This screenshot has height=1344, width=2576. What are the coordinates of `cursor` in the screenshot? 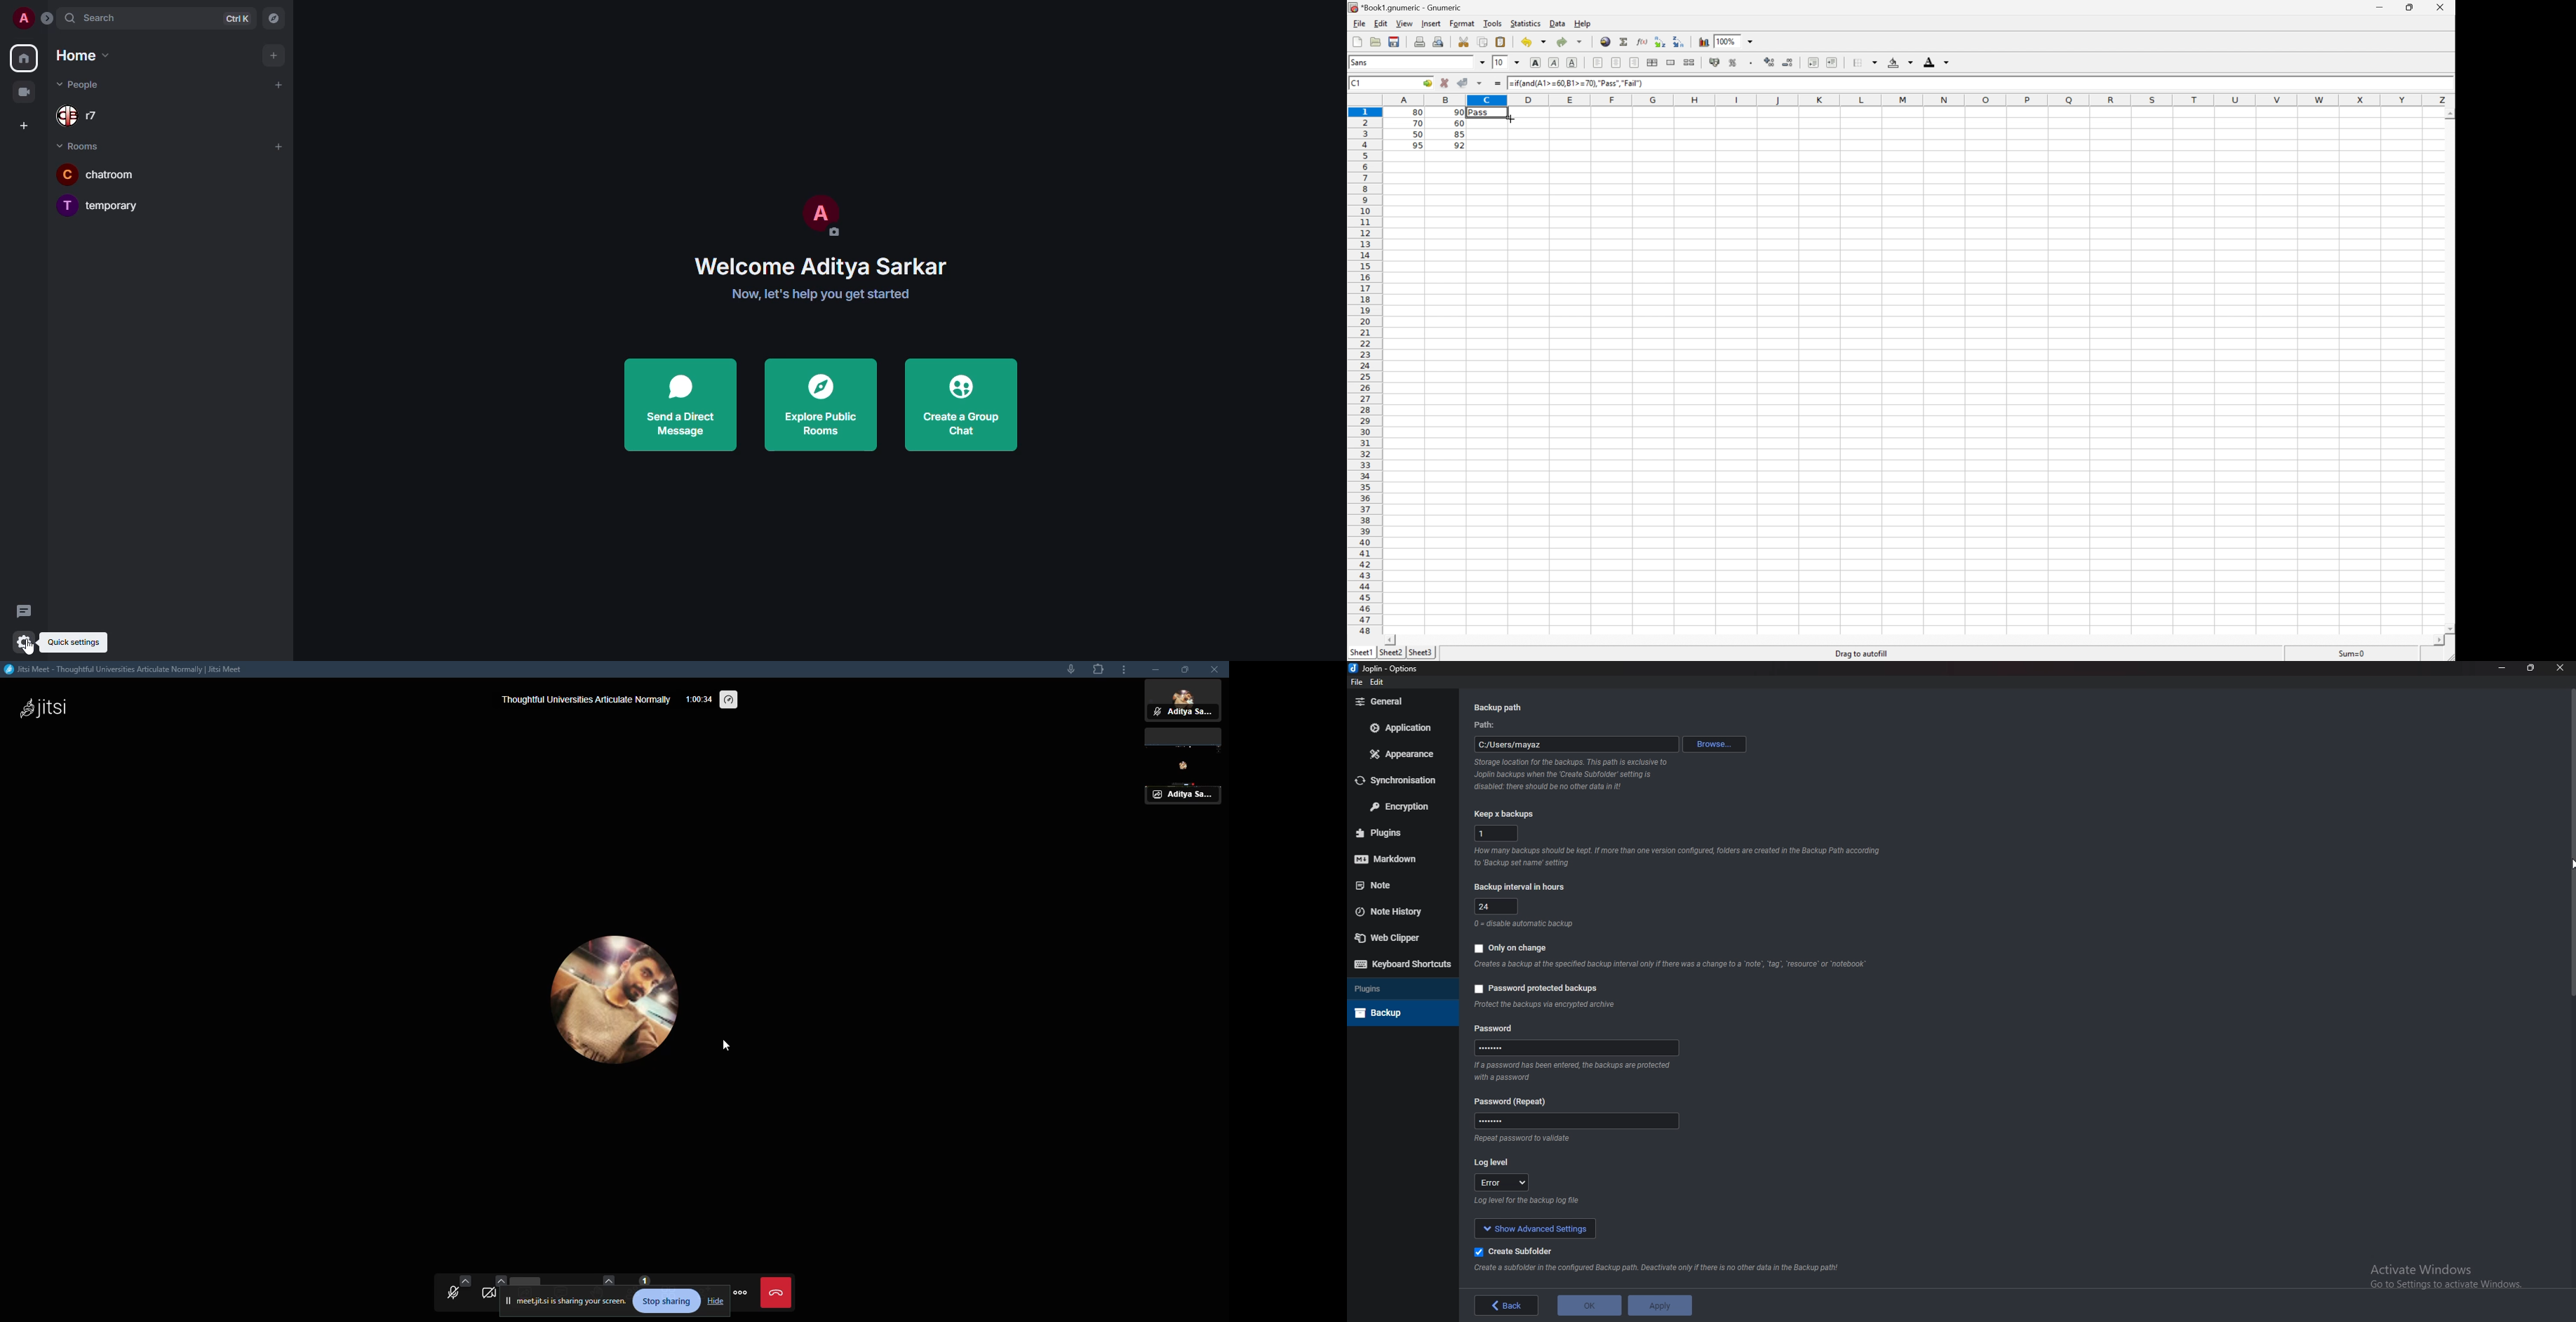 It's located at (2565, 865).